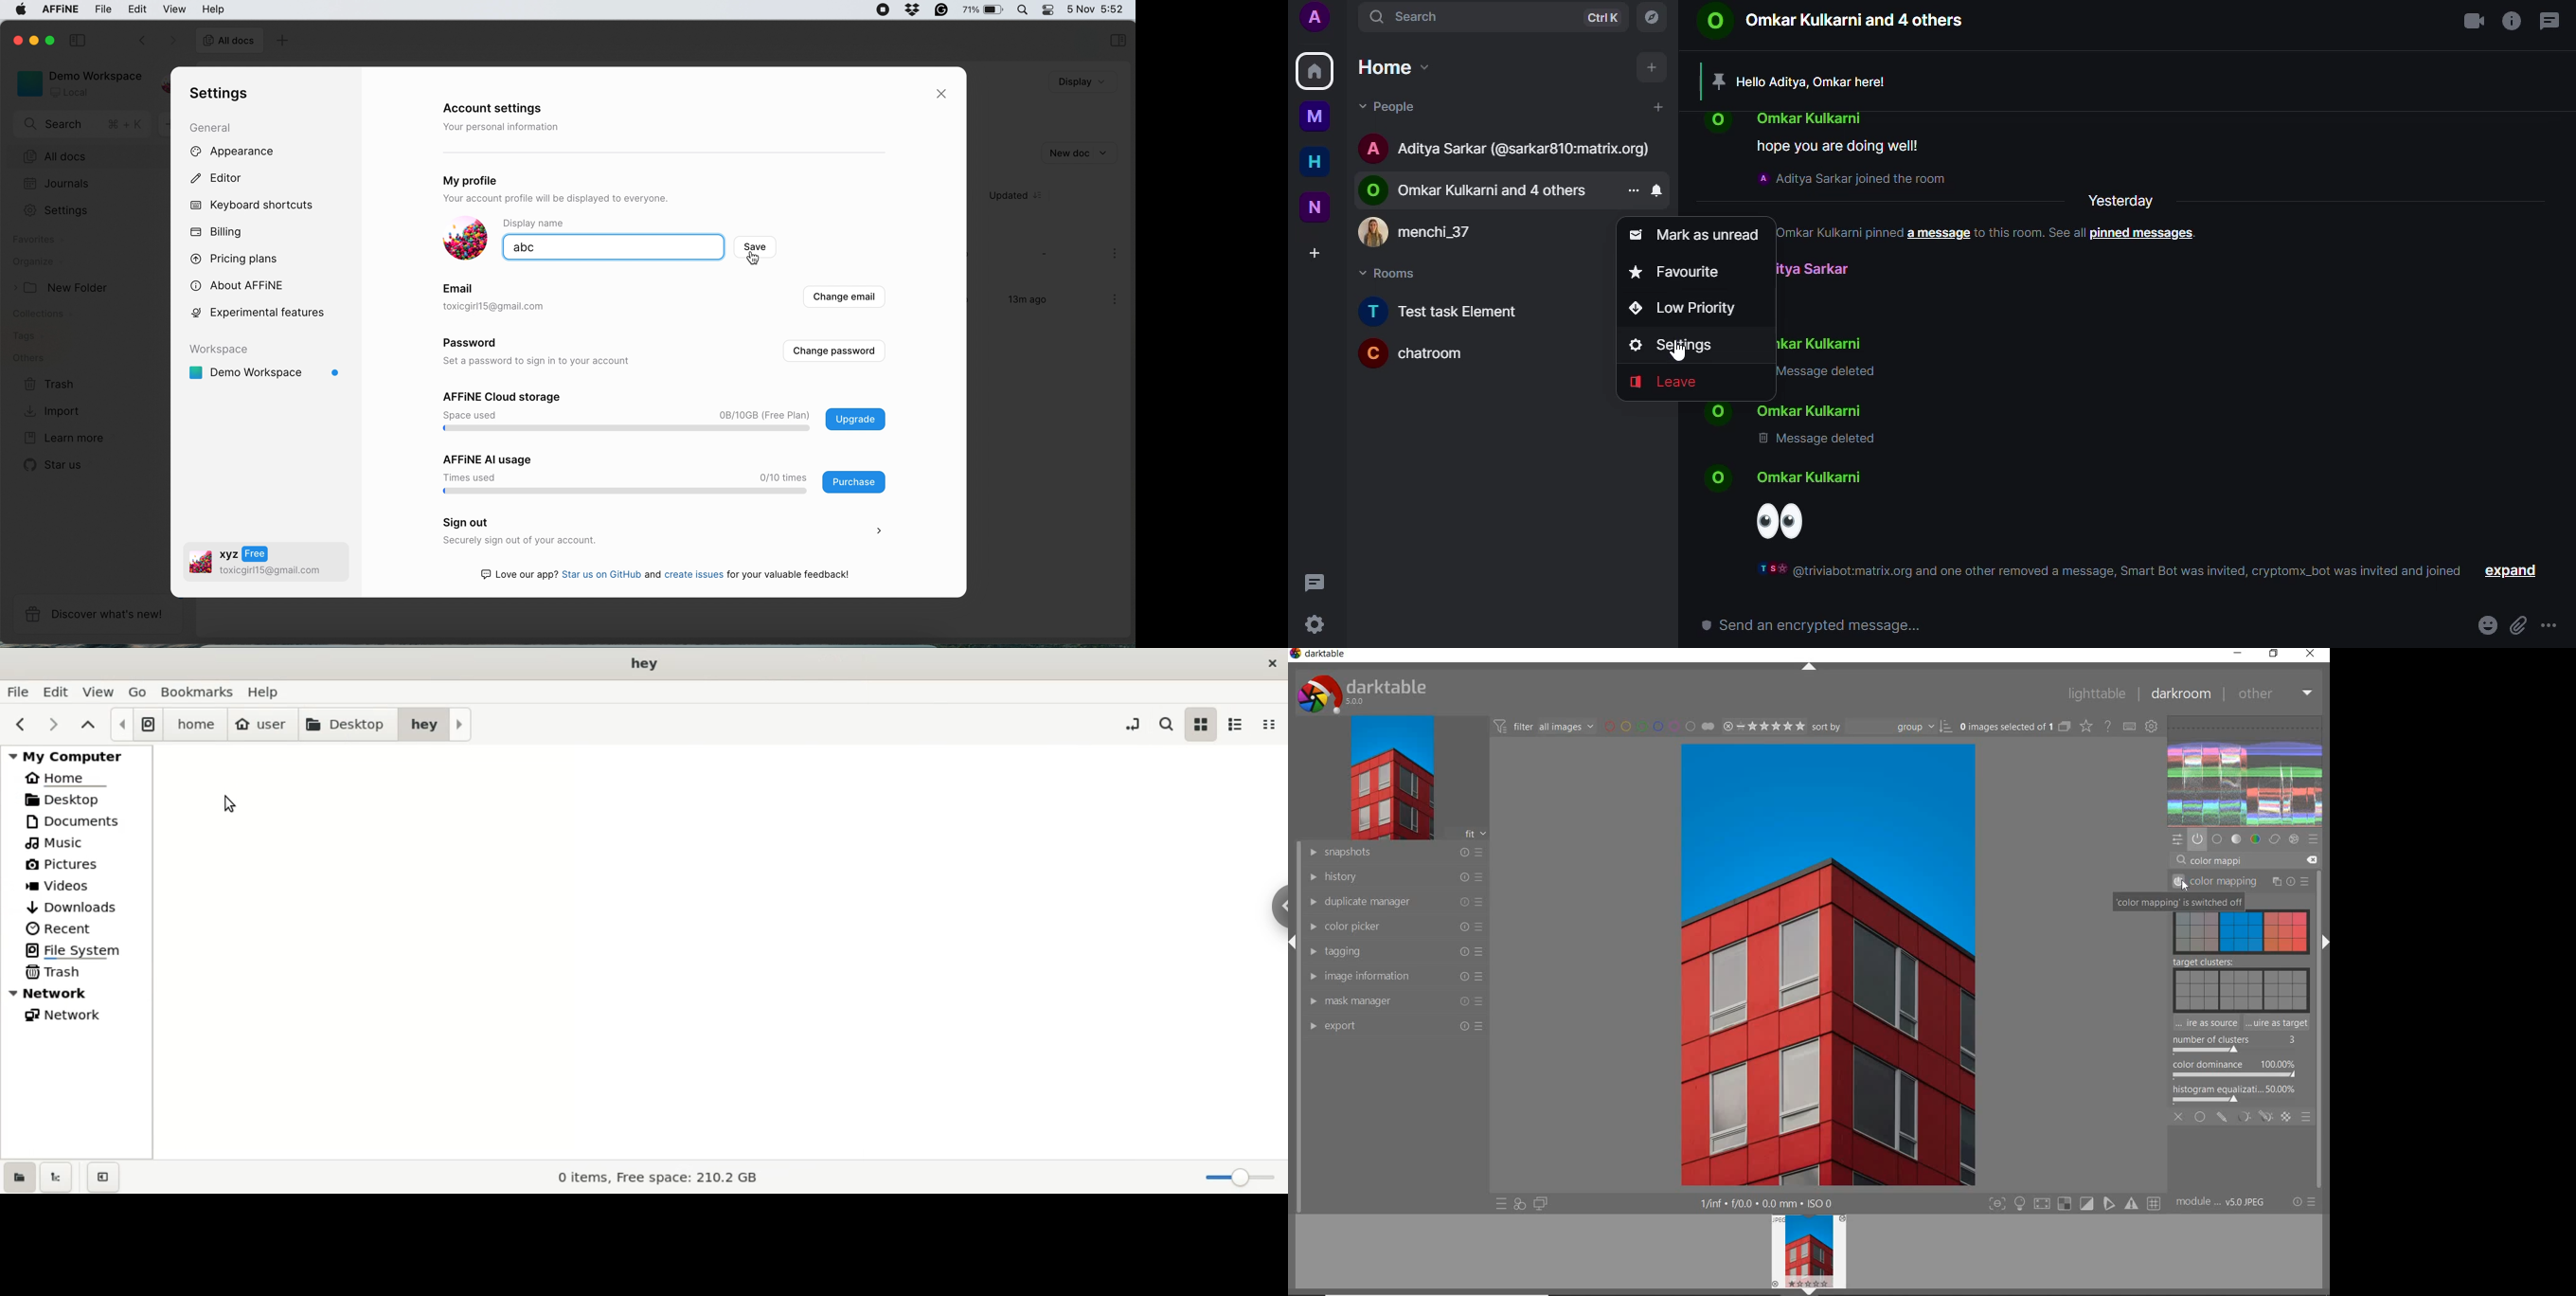  I want to click on info, so click(2113, 573).